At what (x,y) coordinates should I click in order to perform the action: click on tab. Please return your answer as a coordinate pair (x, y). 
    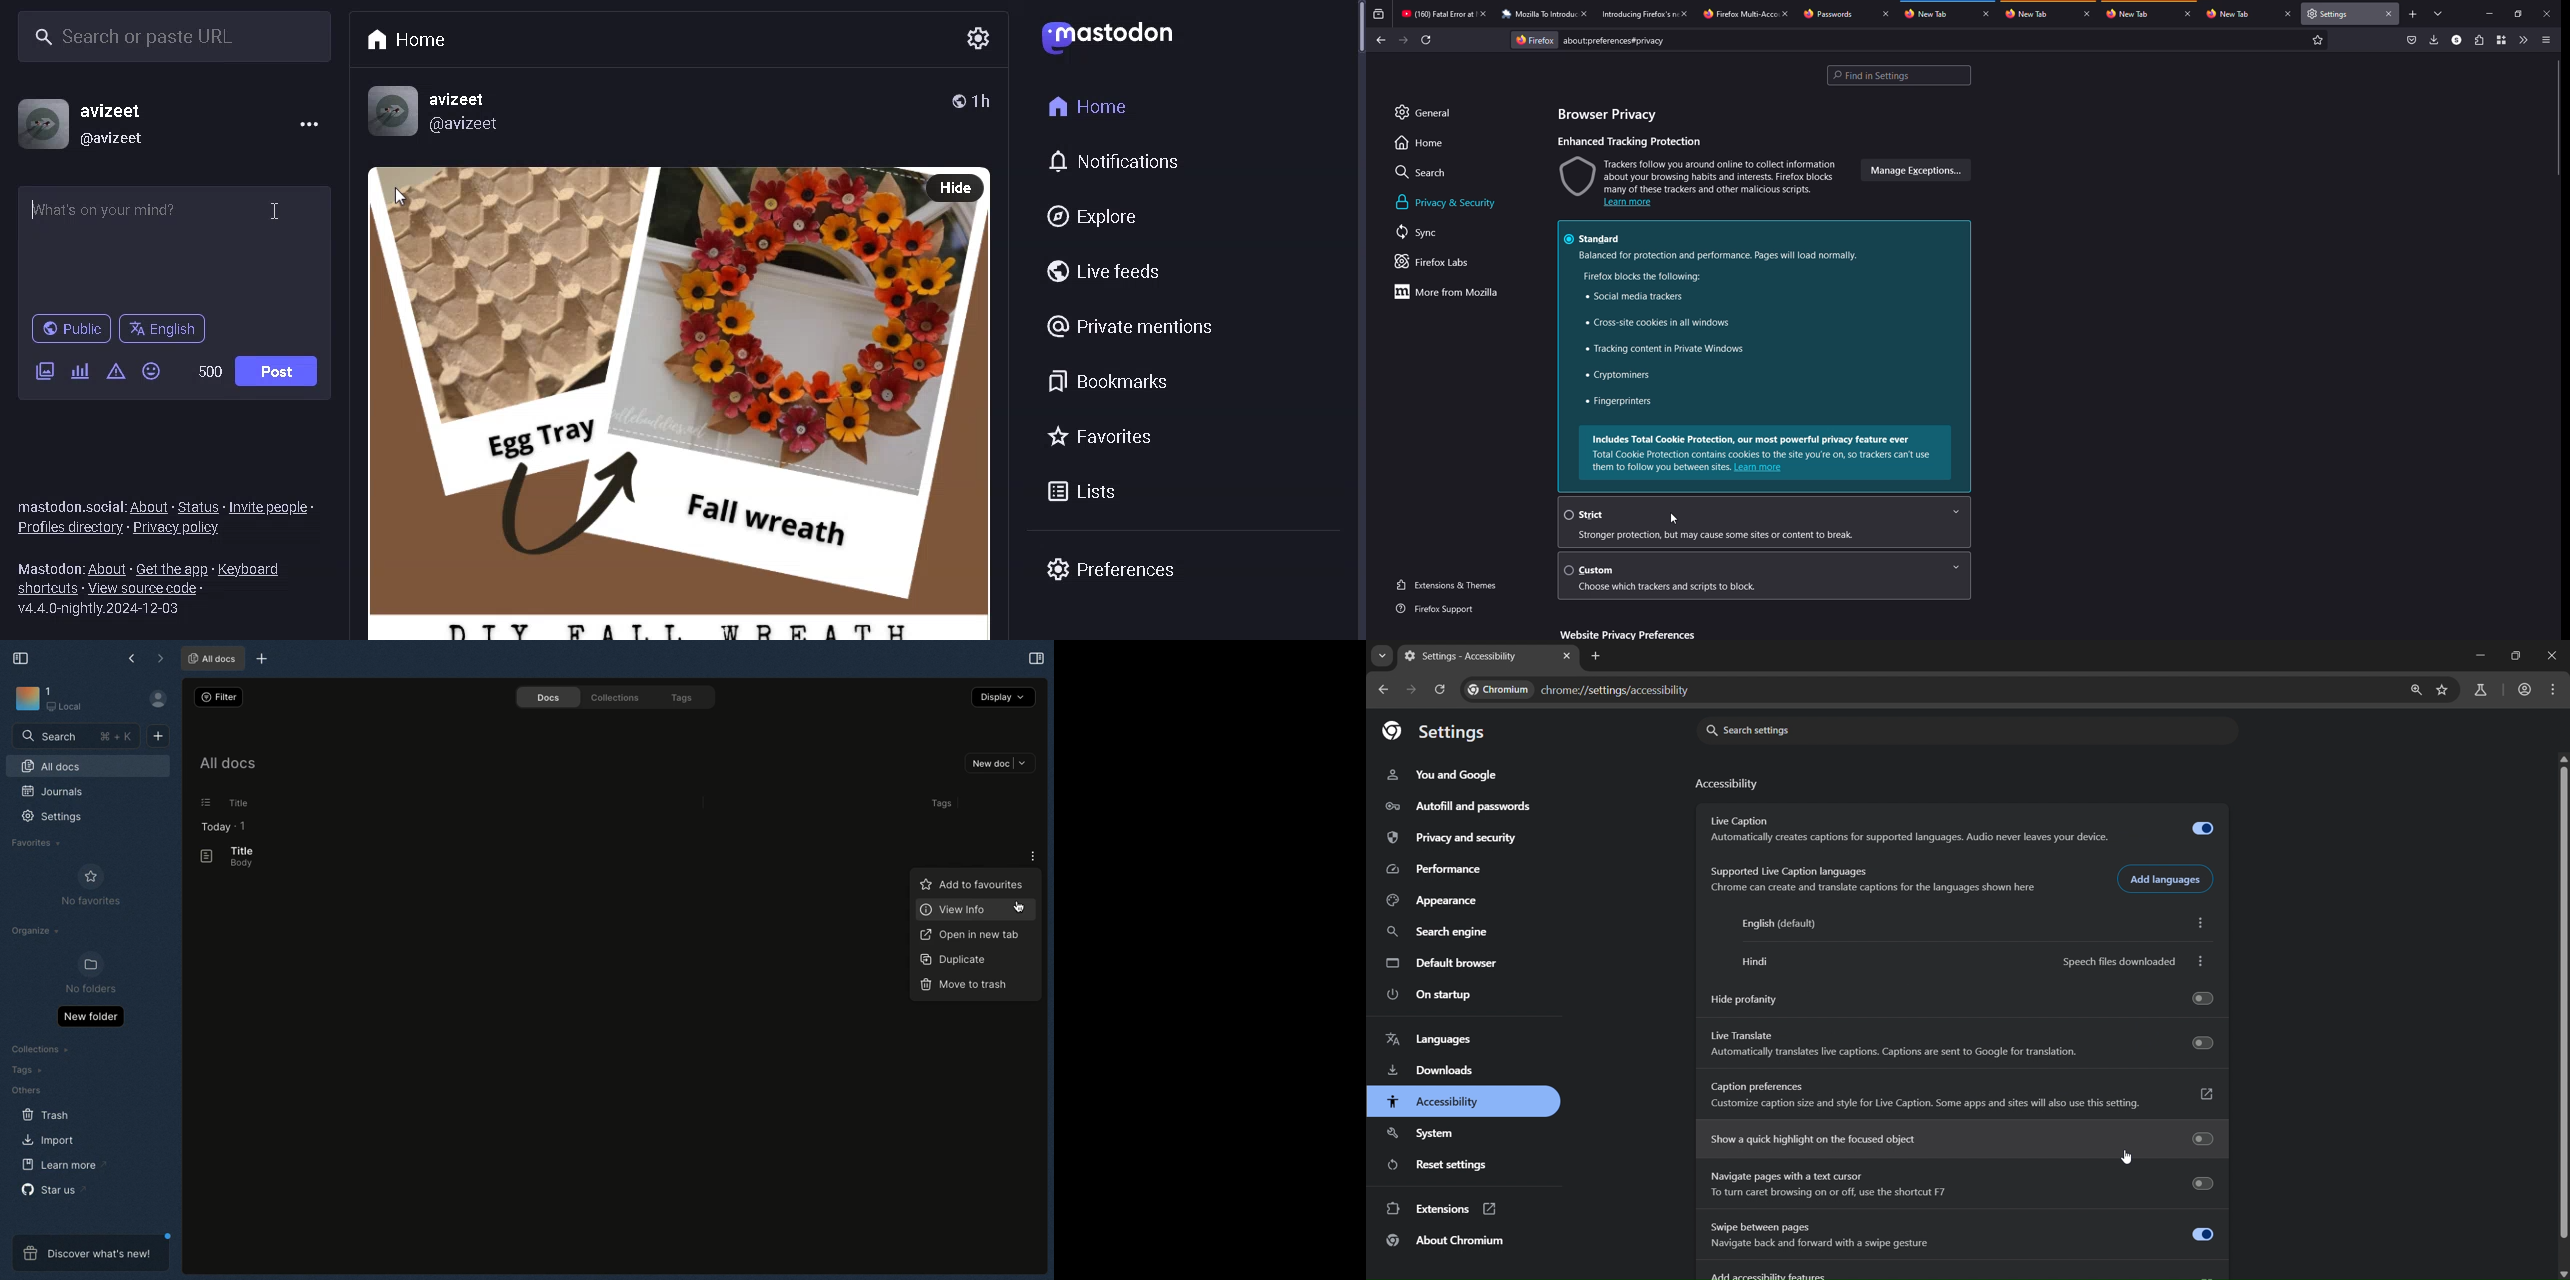
    Looking at the image, I should click on (2128, 13).